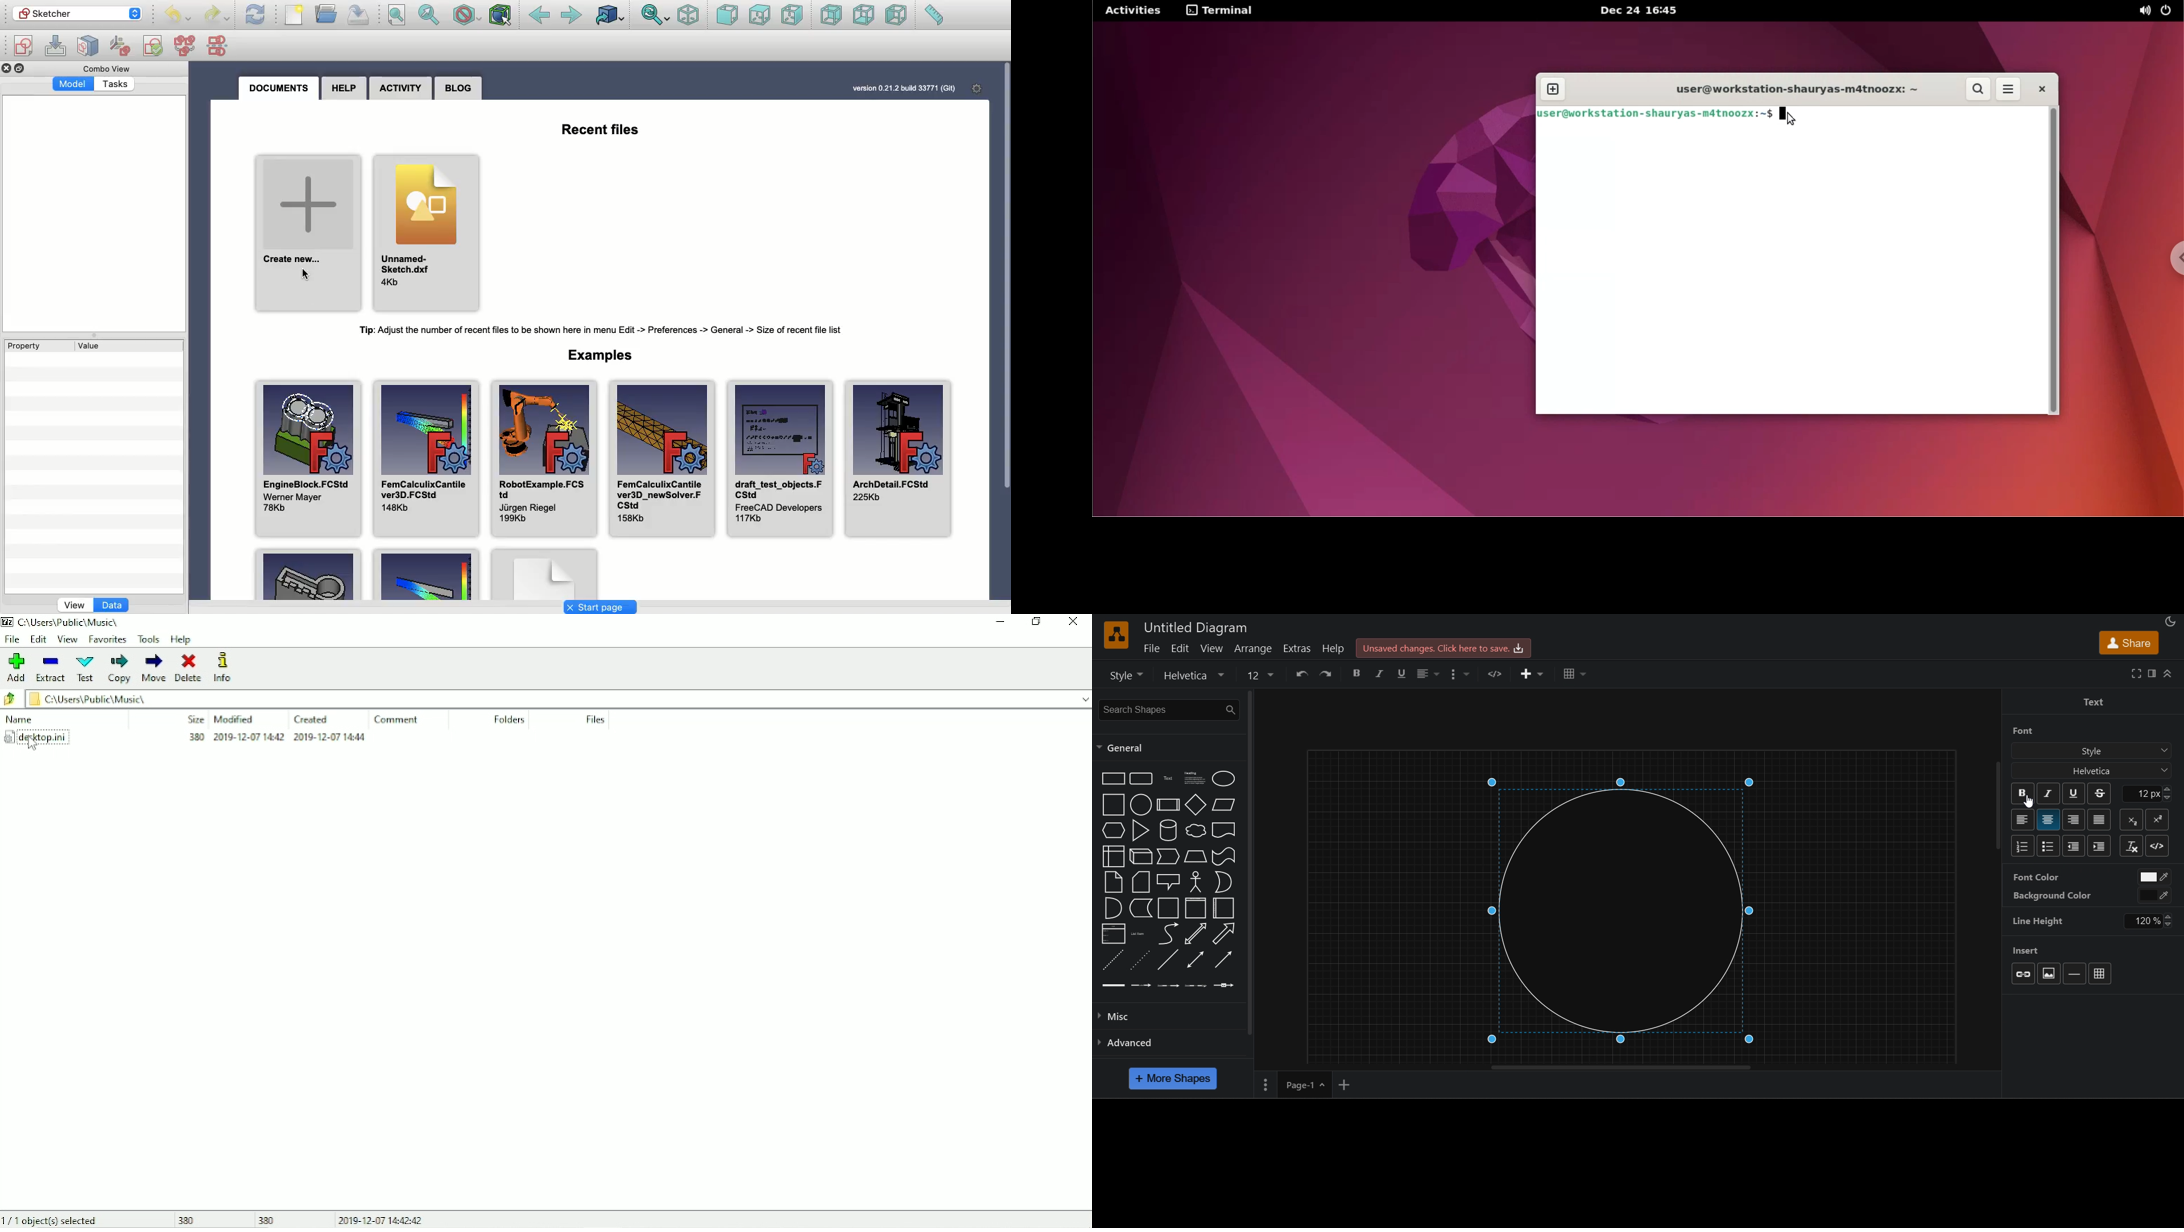 The width and height of the screenshot is (2184, 1232). What do you see at coordinates (2030, 805) in the screenshot?
I see `Cursor on bold` at bounding box center [2030, 805].